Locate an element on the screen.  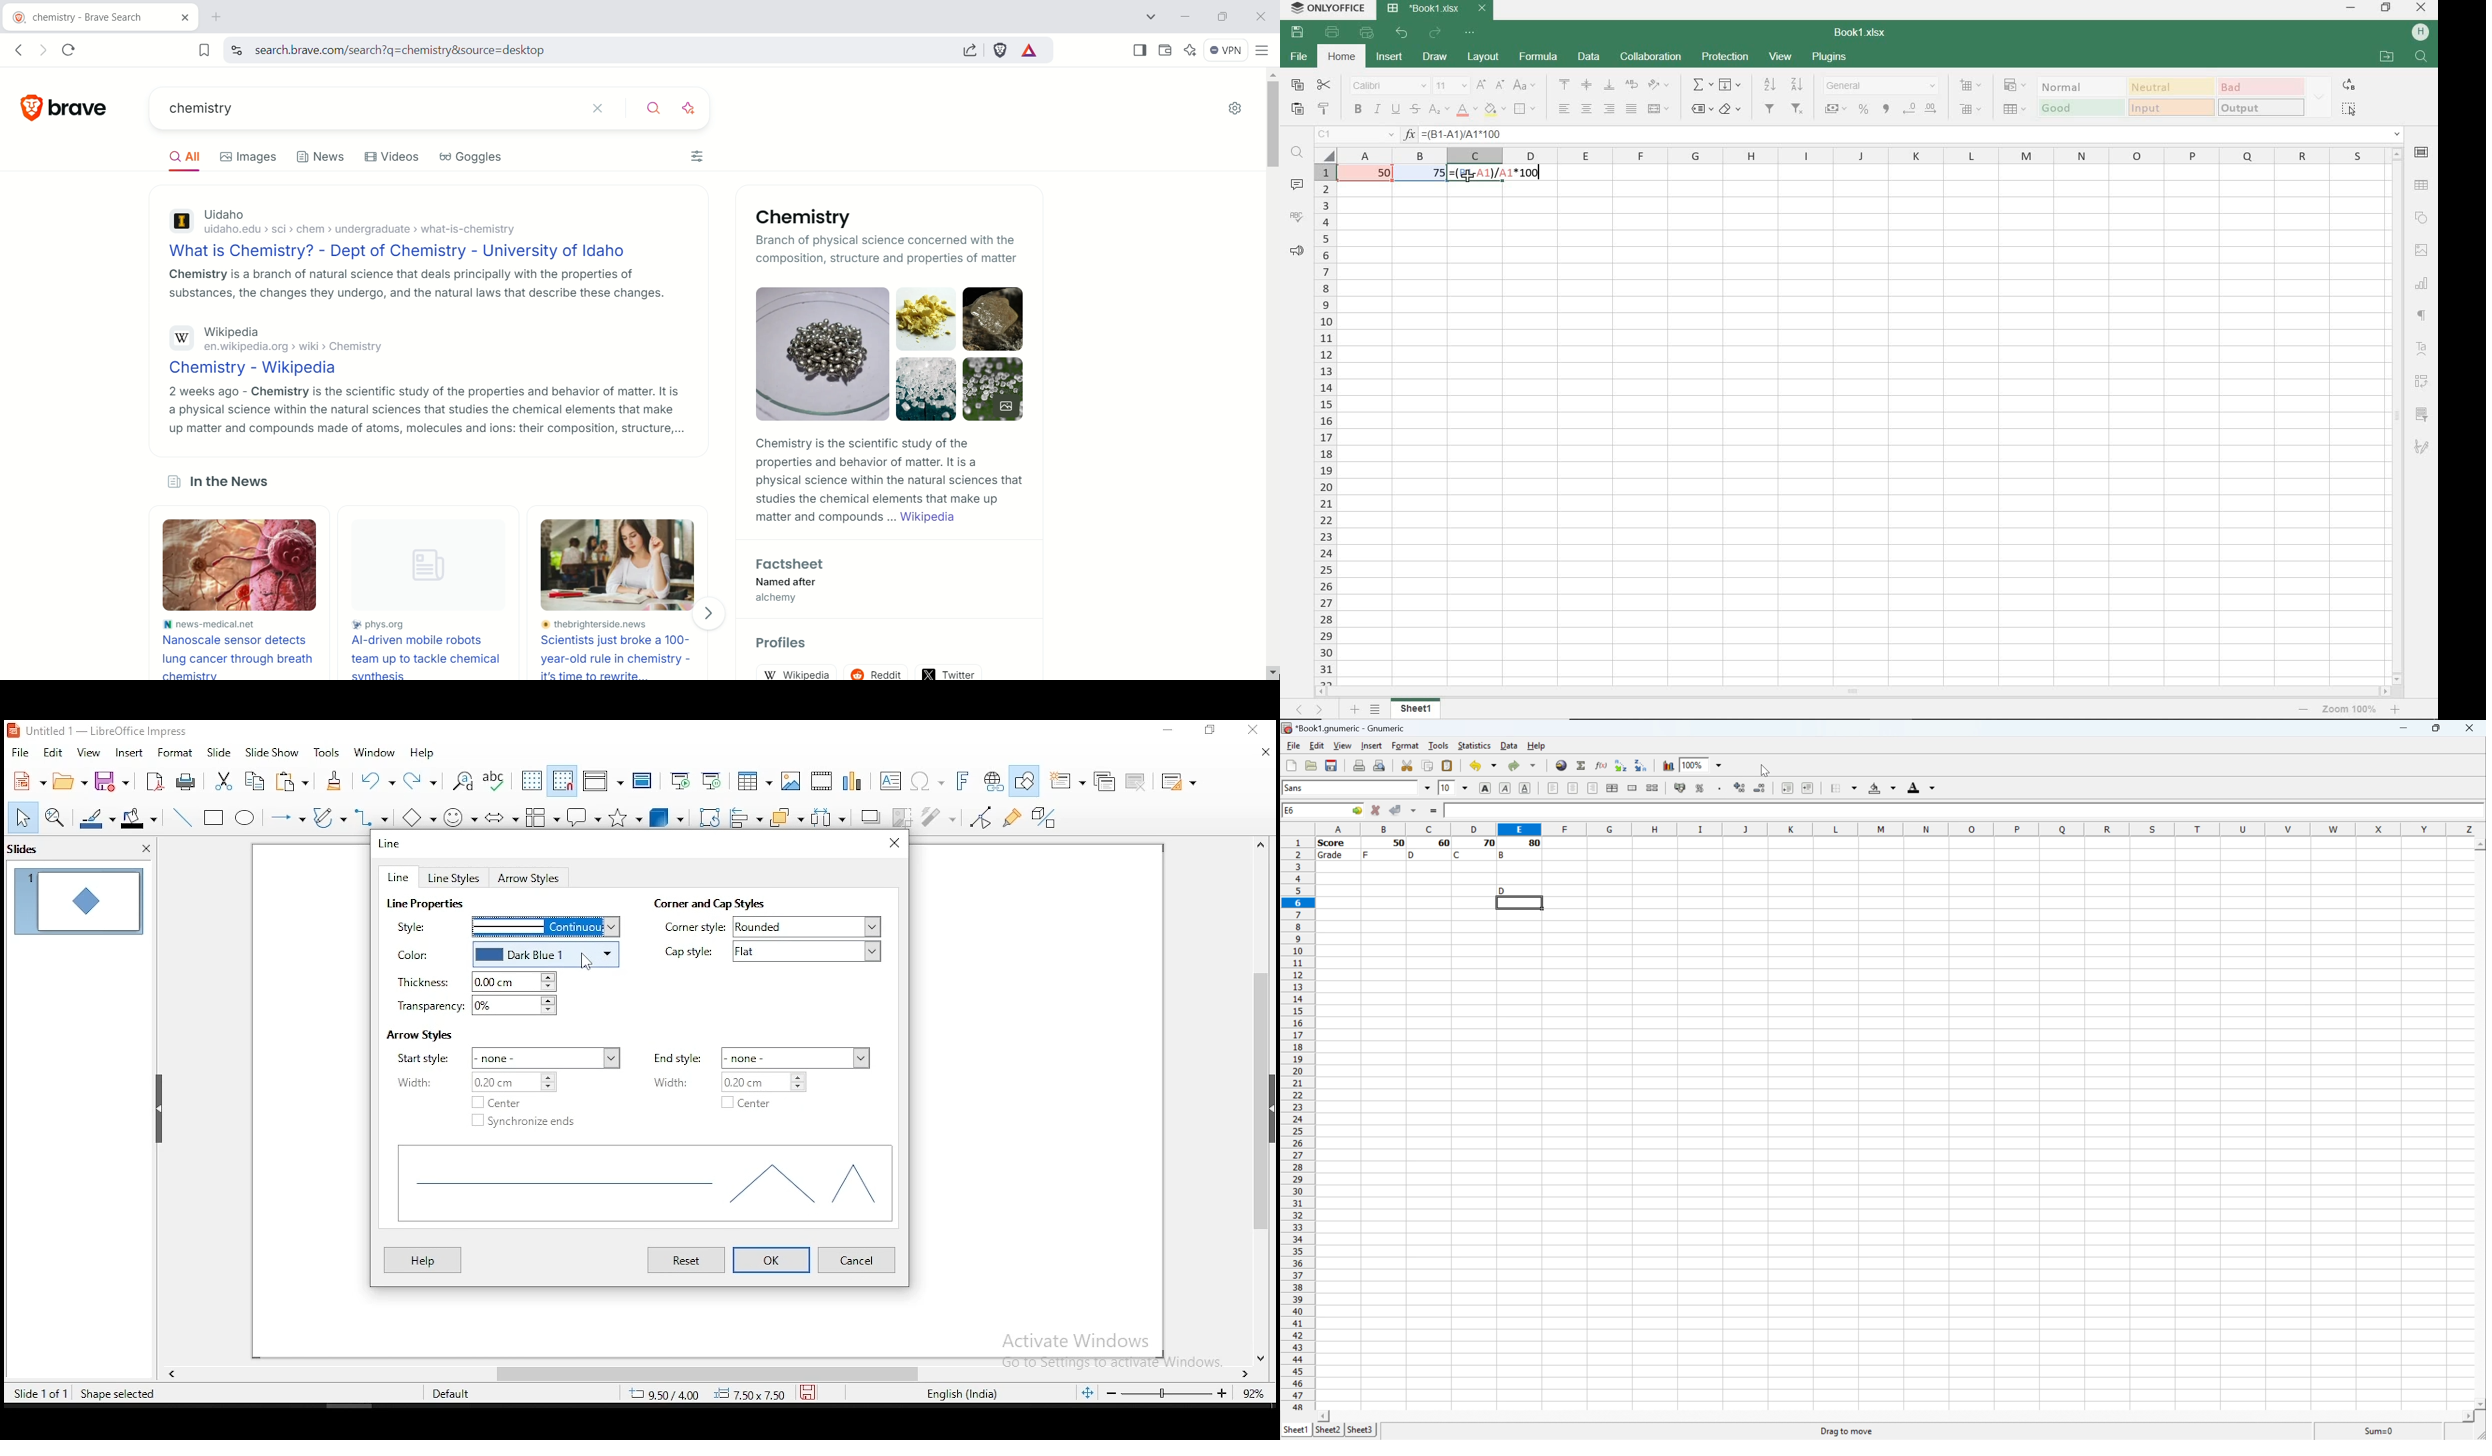
save is located at coordinates (807, 1391).